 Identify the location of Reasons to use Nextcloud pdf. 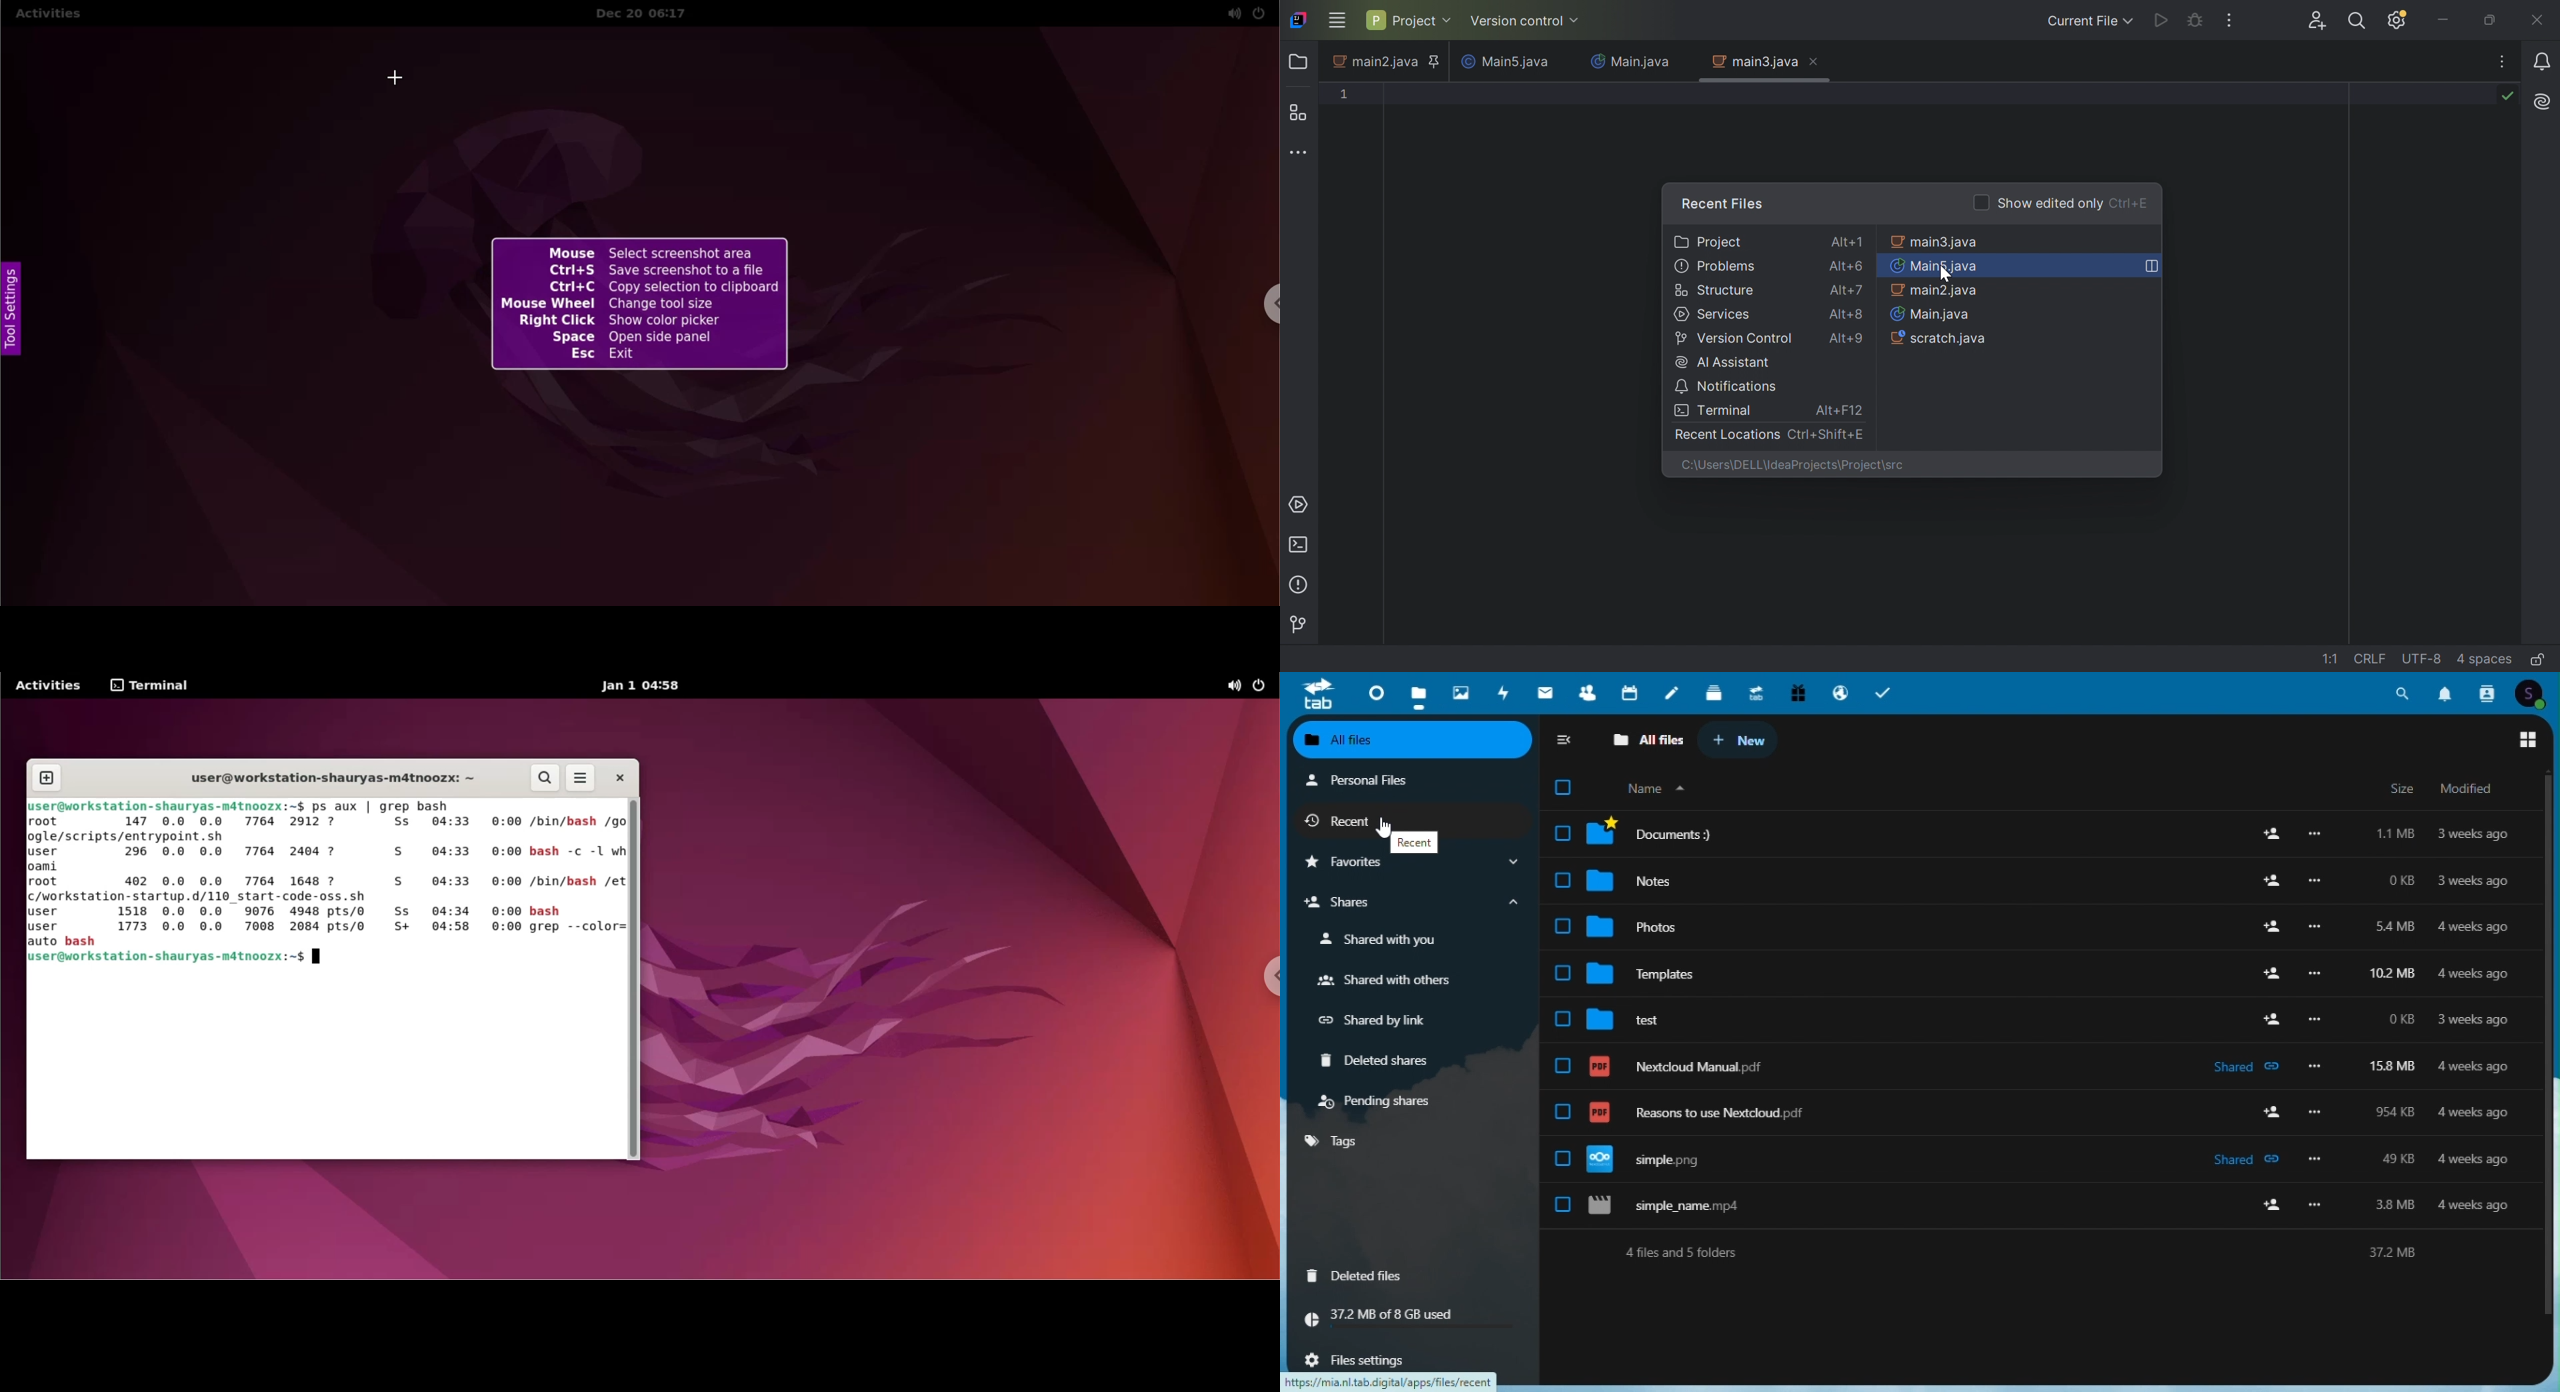
(2027, 1106).